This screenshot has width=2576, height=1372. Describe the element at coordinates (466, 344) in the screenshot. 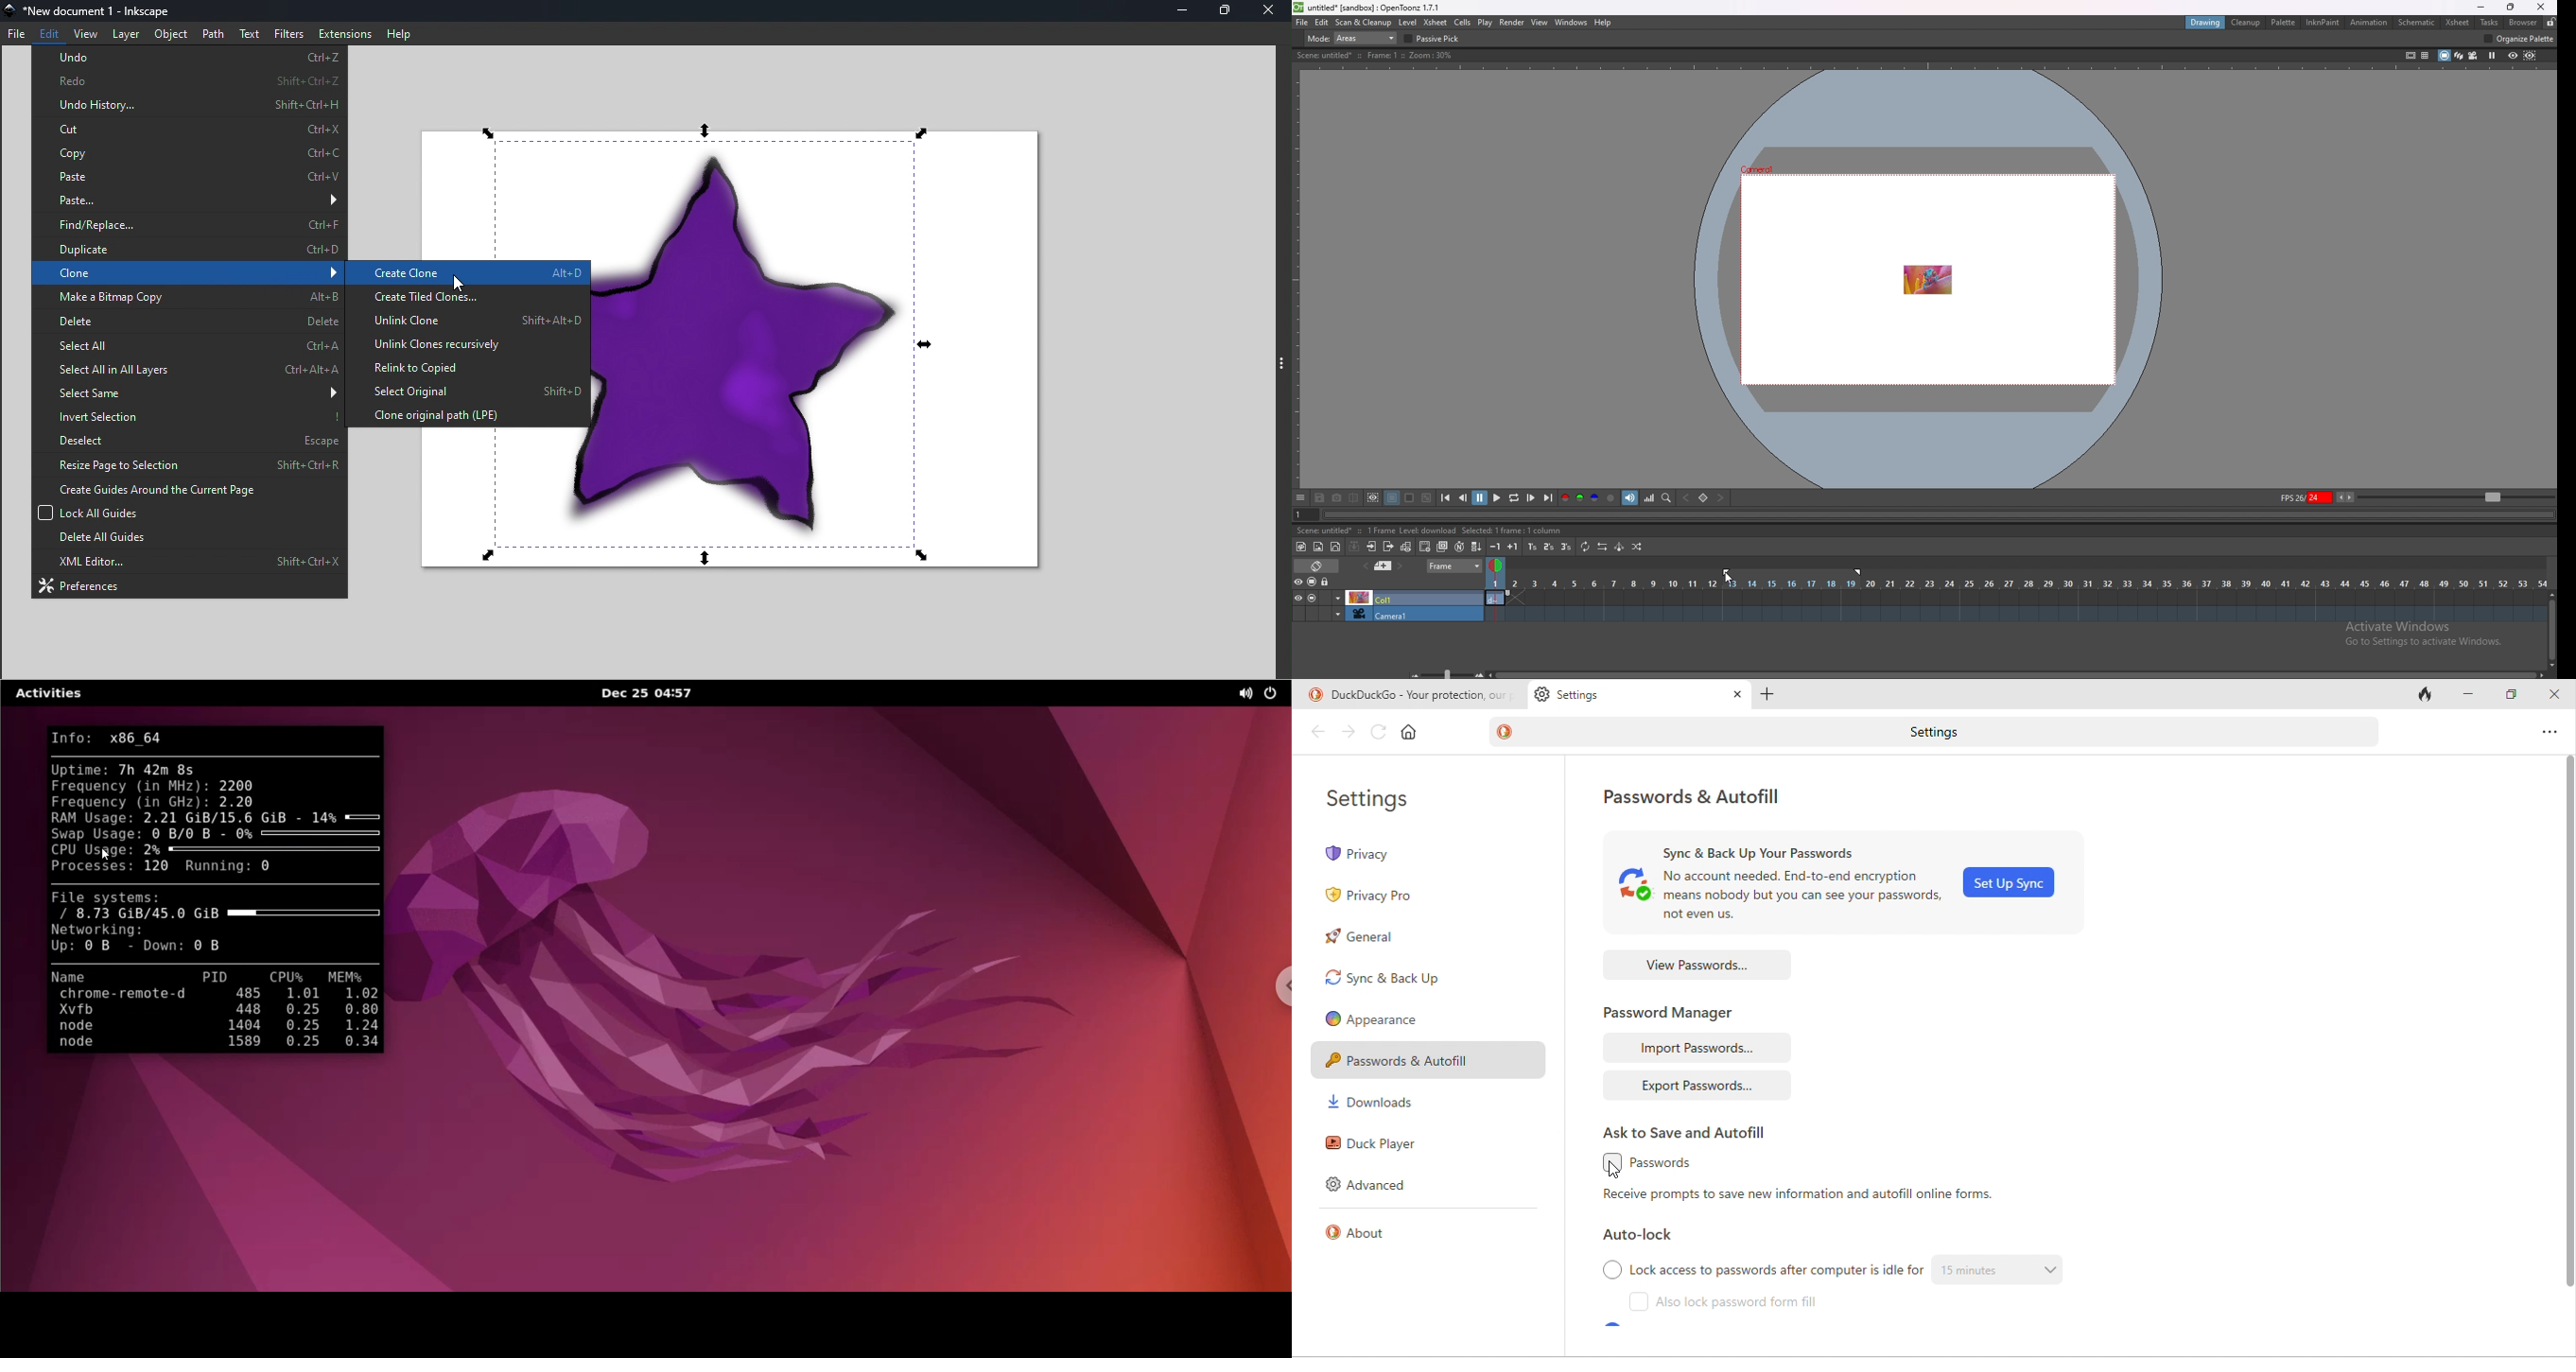

I see `Unlink clones recursively` at that location.